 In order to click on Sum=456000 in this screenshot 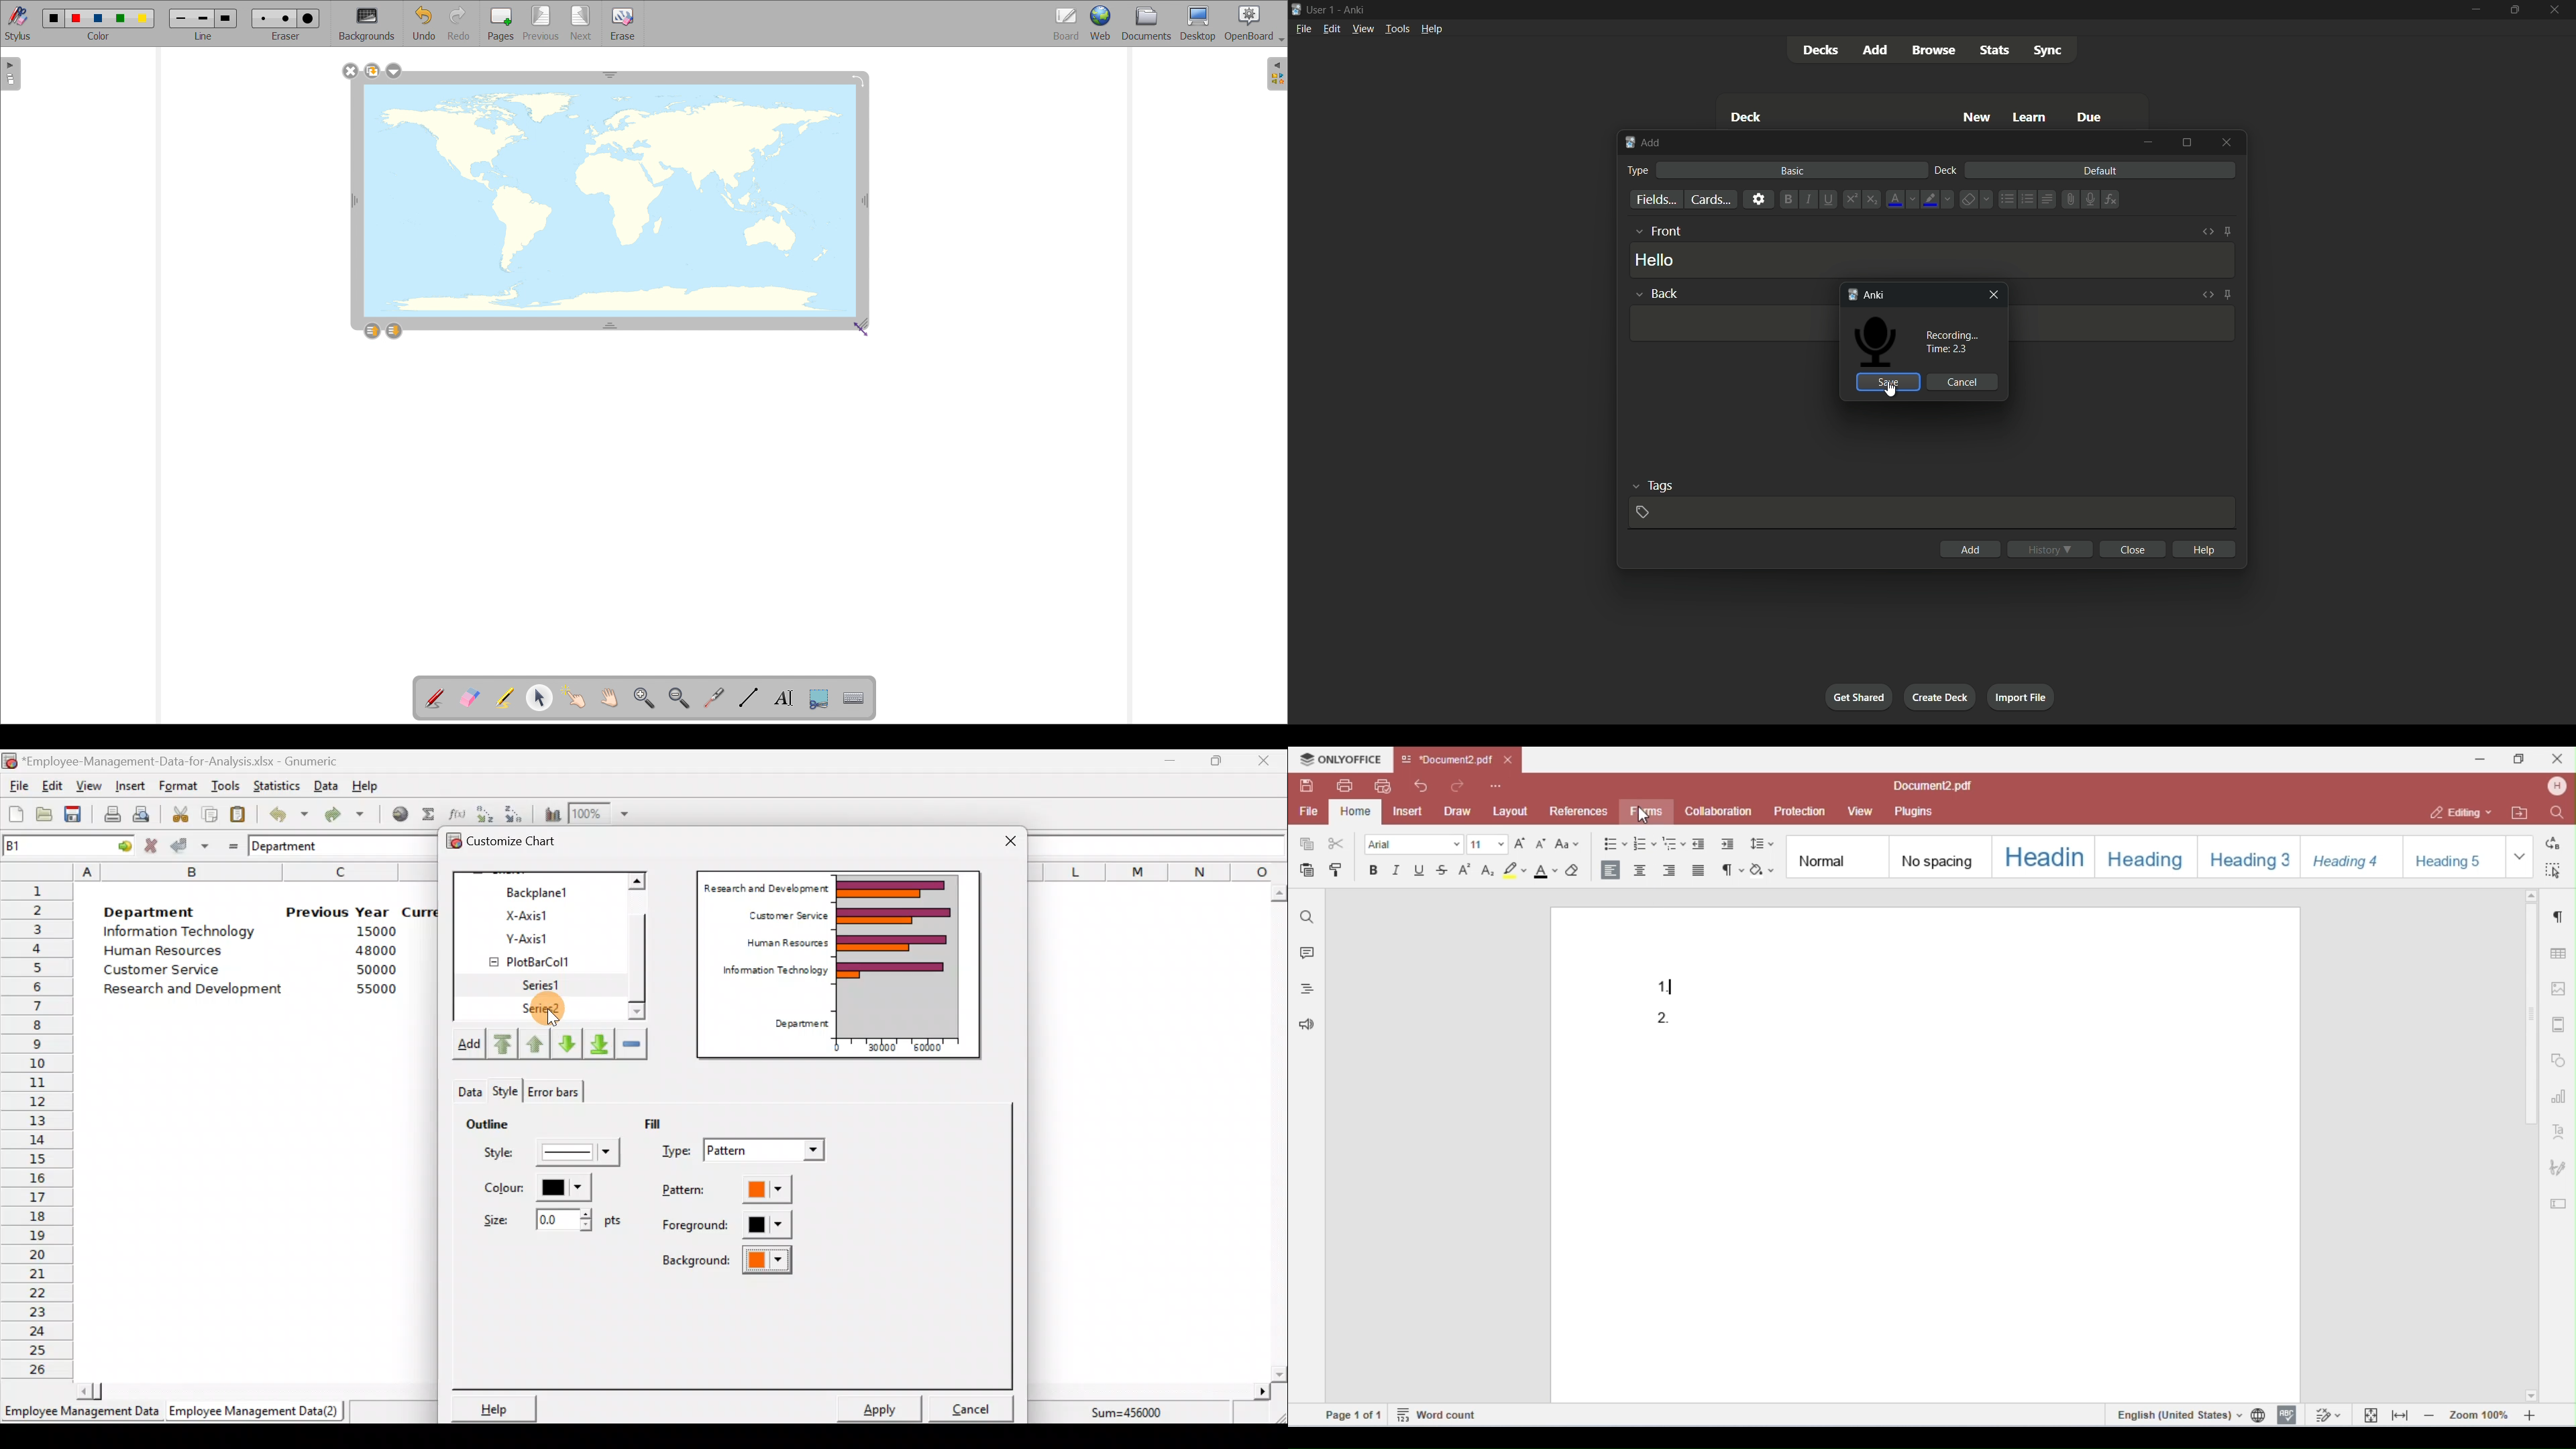, I will do `click(1134, 1415)`.